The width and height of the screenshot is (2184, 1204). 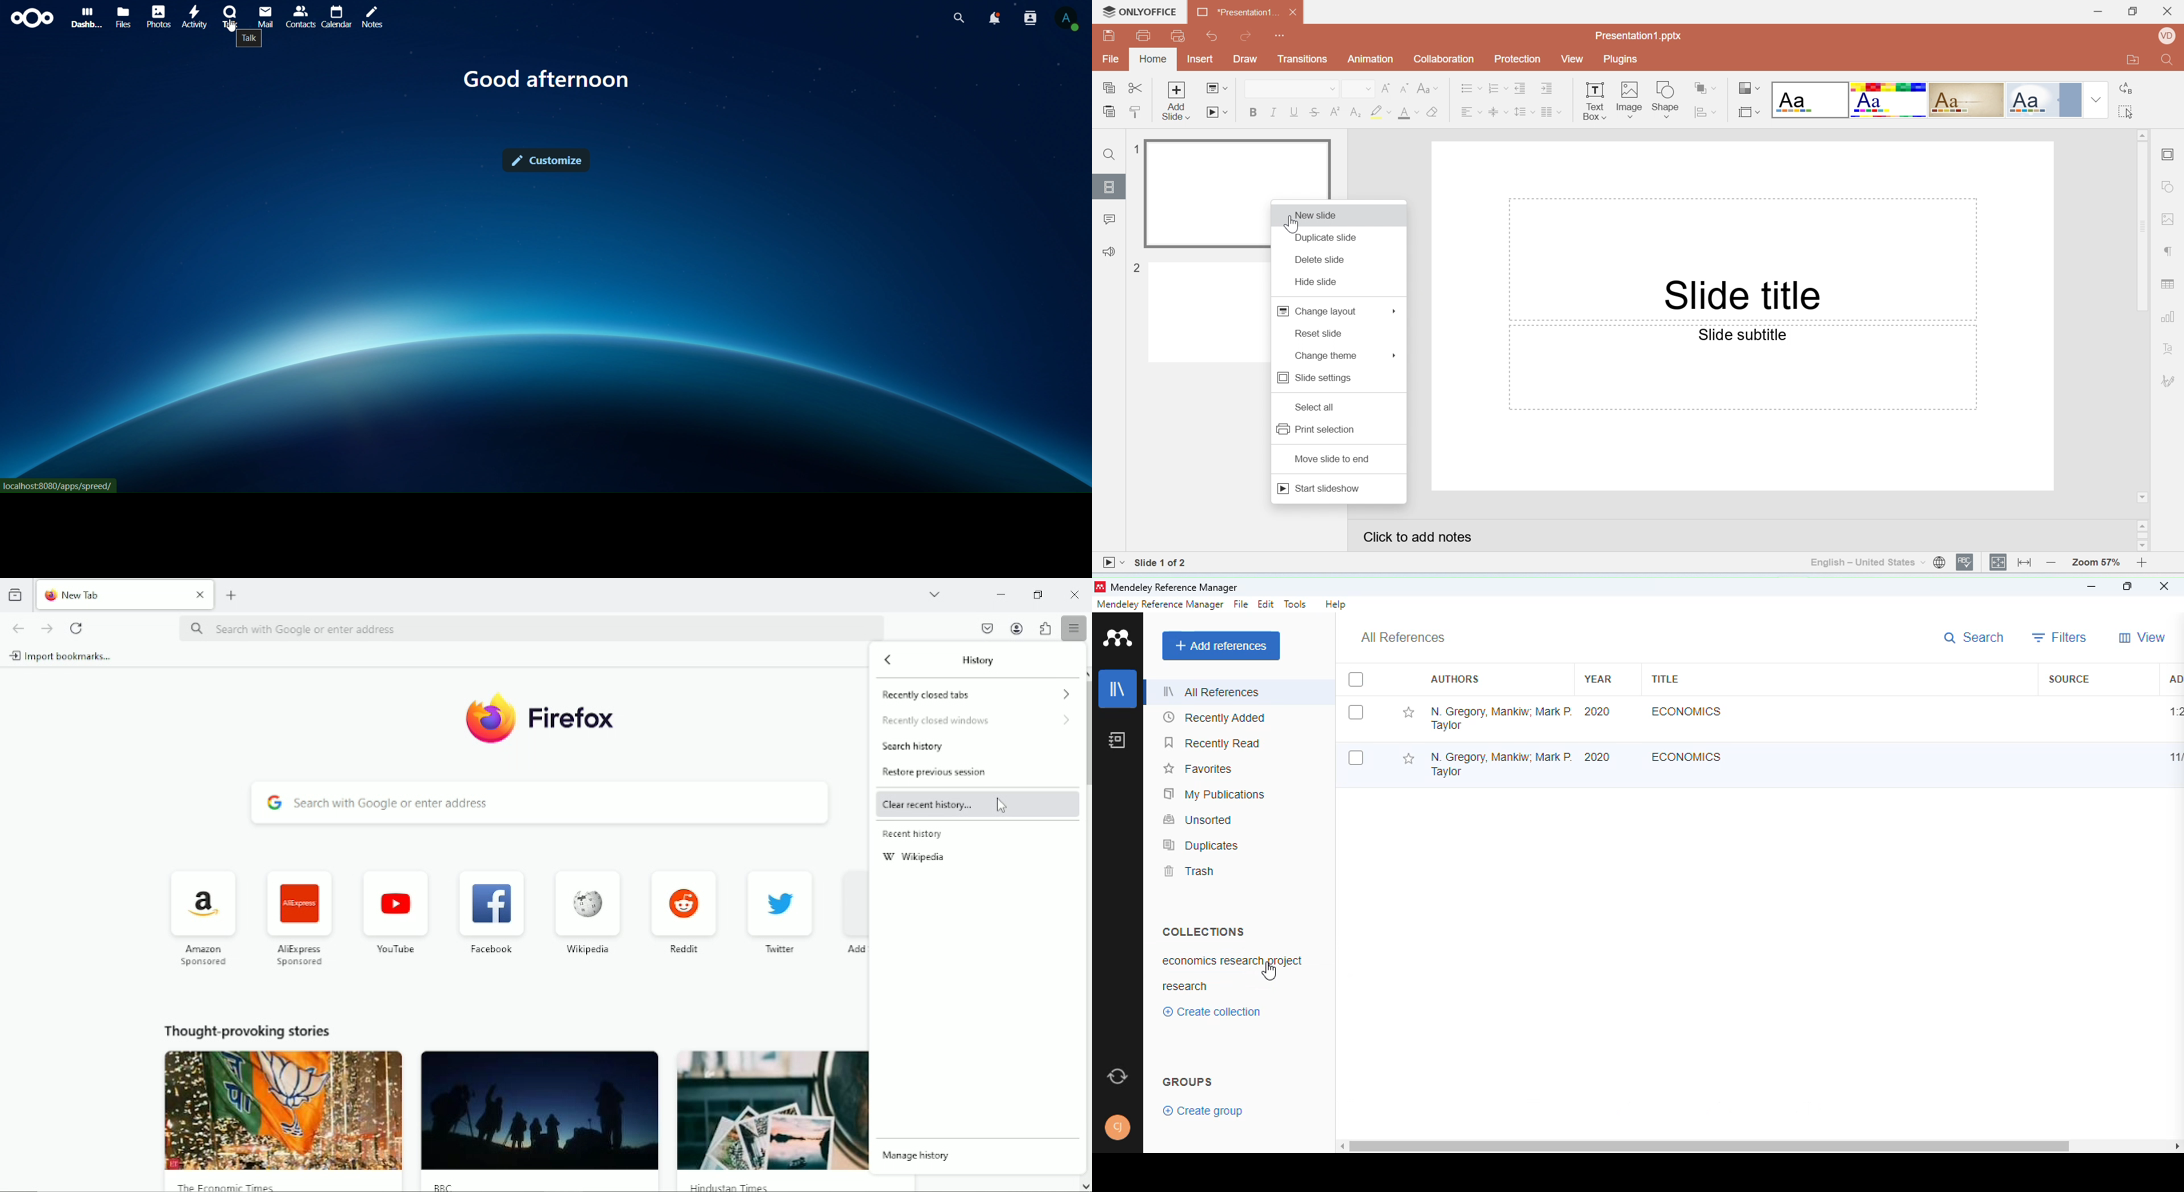 What do you see at coordinates (123, 16) in the screenshot?
I see `files` at bounding box center [123, 16].